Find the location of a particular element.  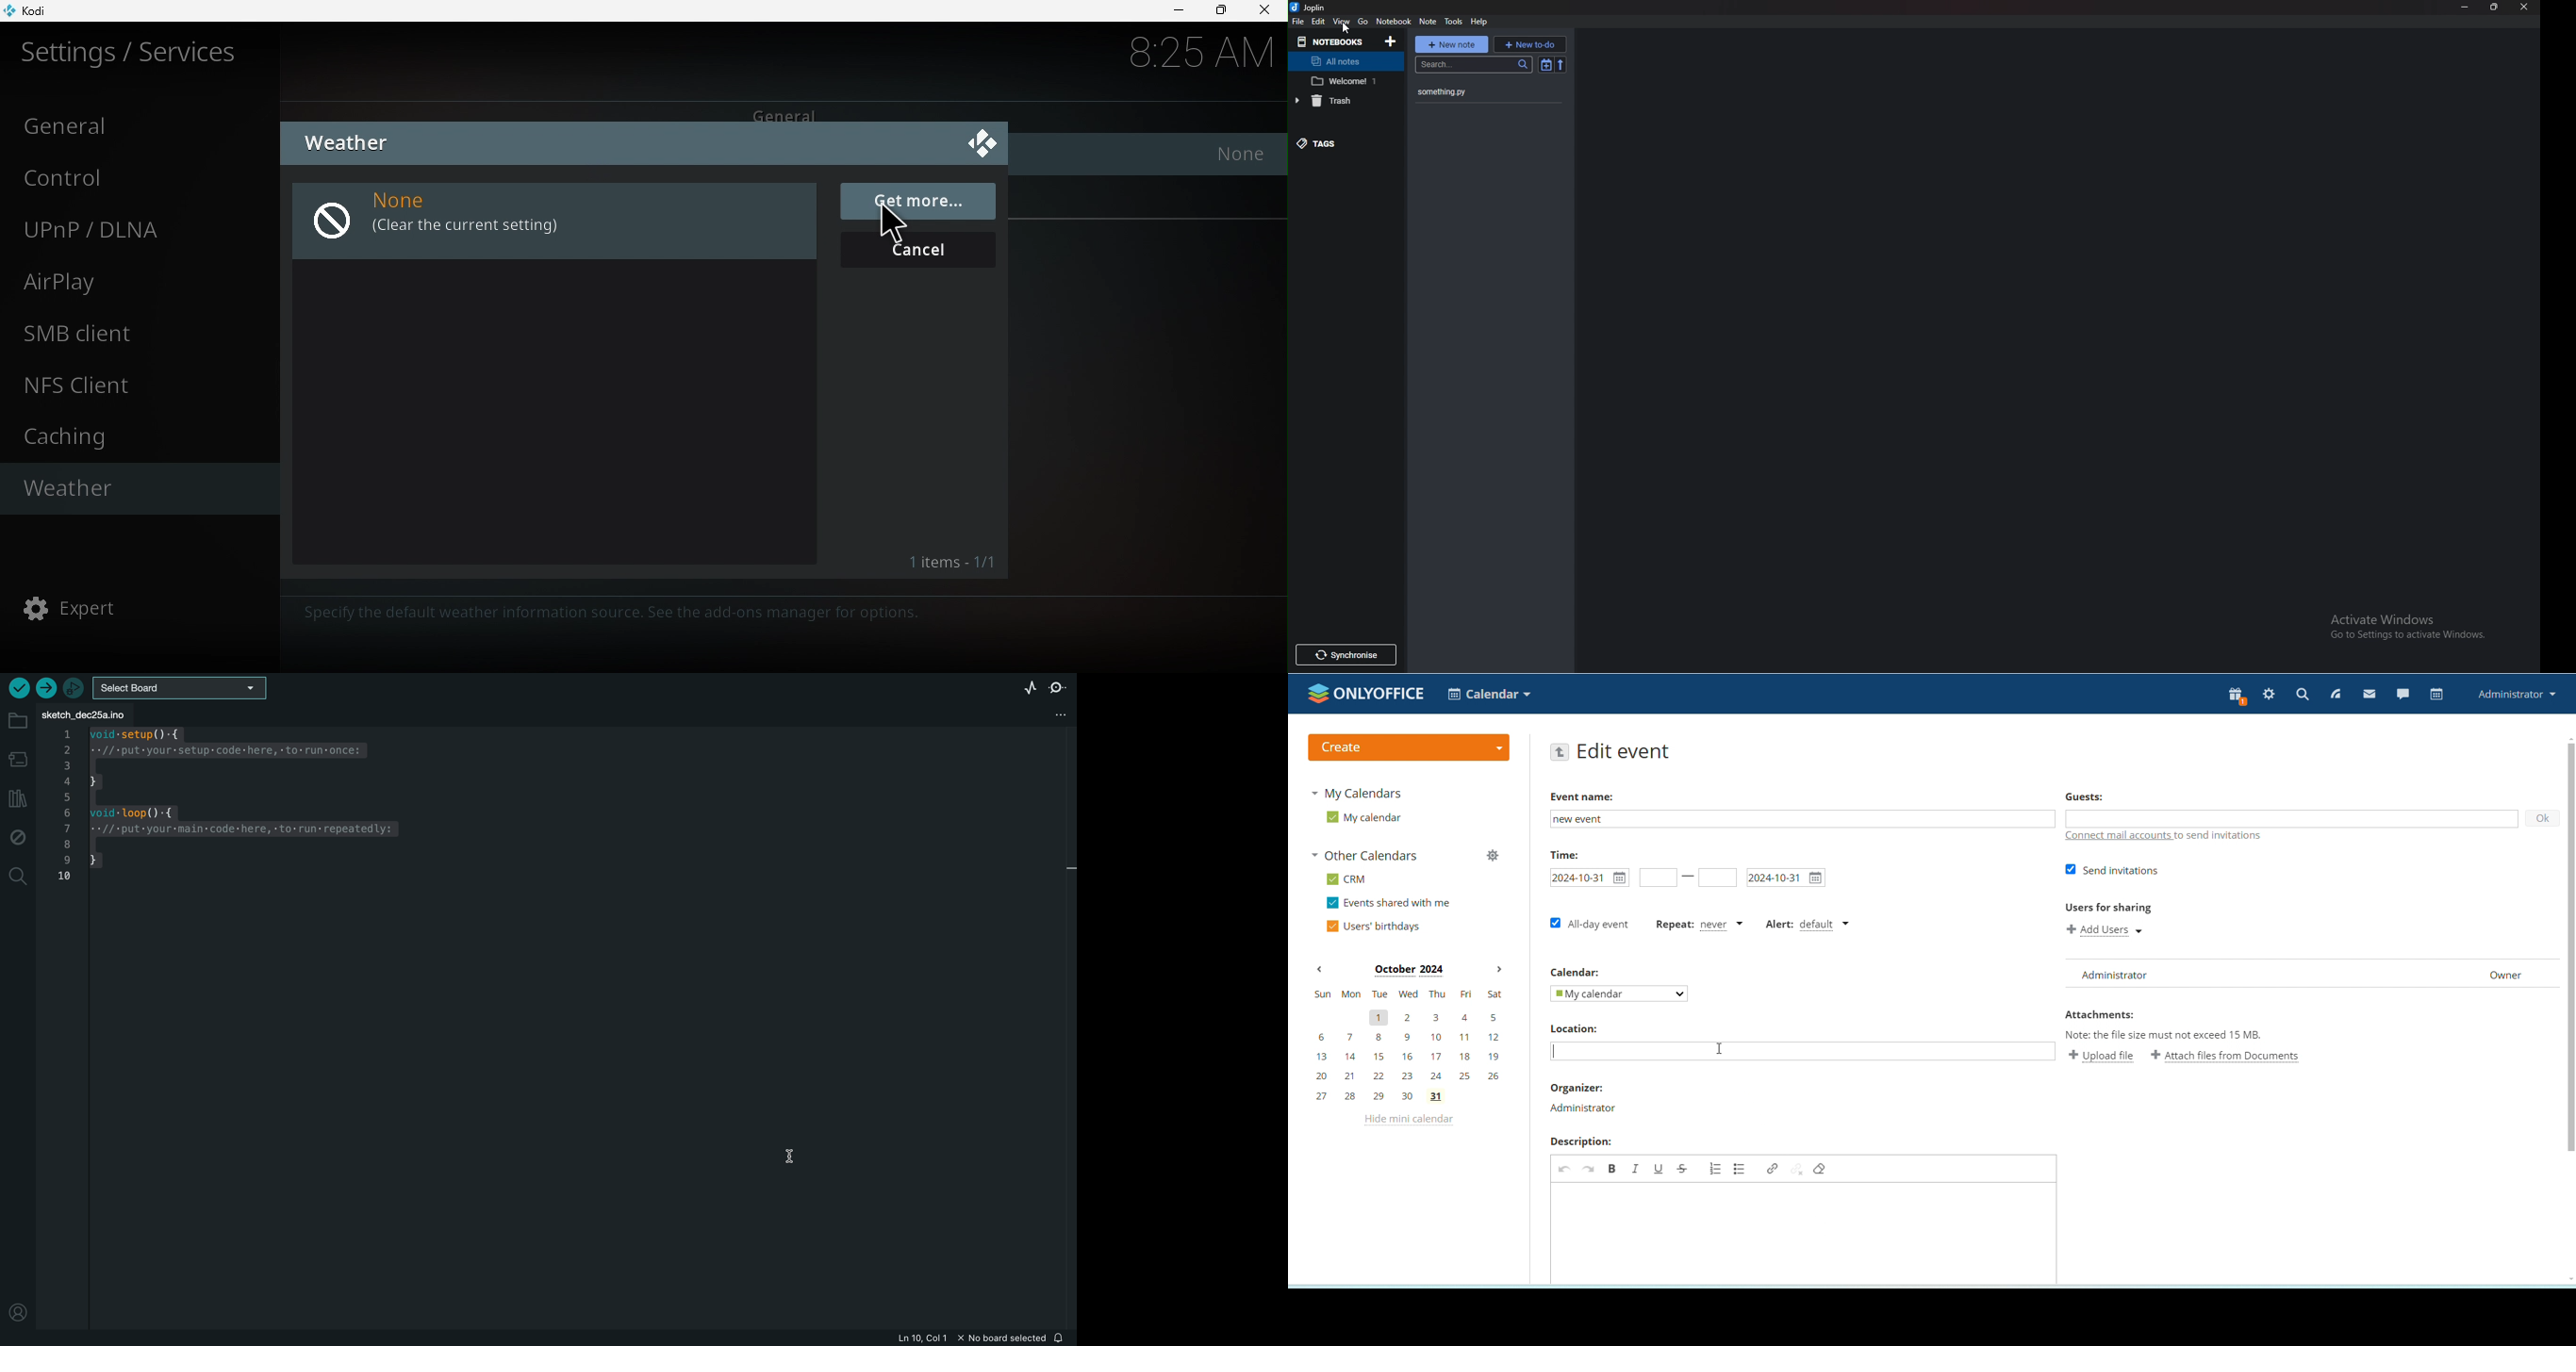

Expert is located at coordinates (137, 605).